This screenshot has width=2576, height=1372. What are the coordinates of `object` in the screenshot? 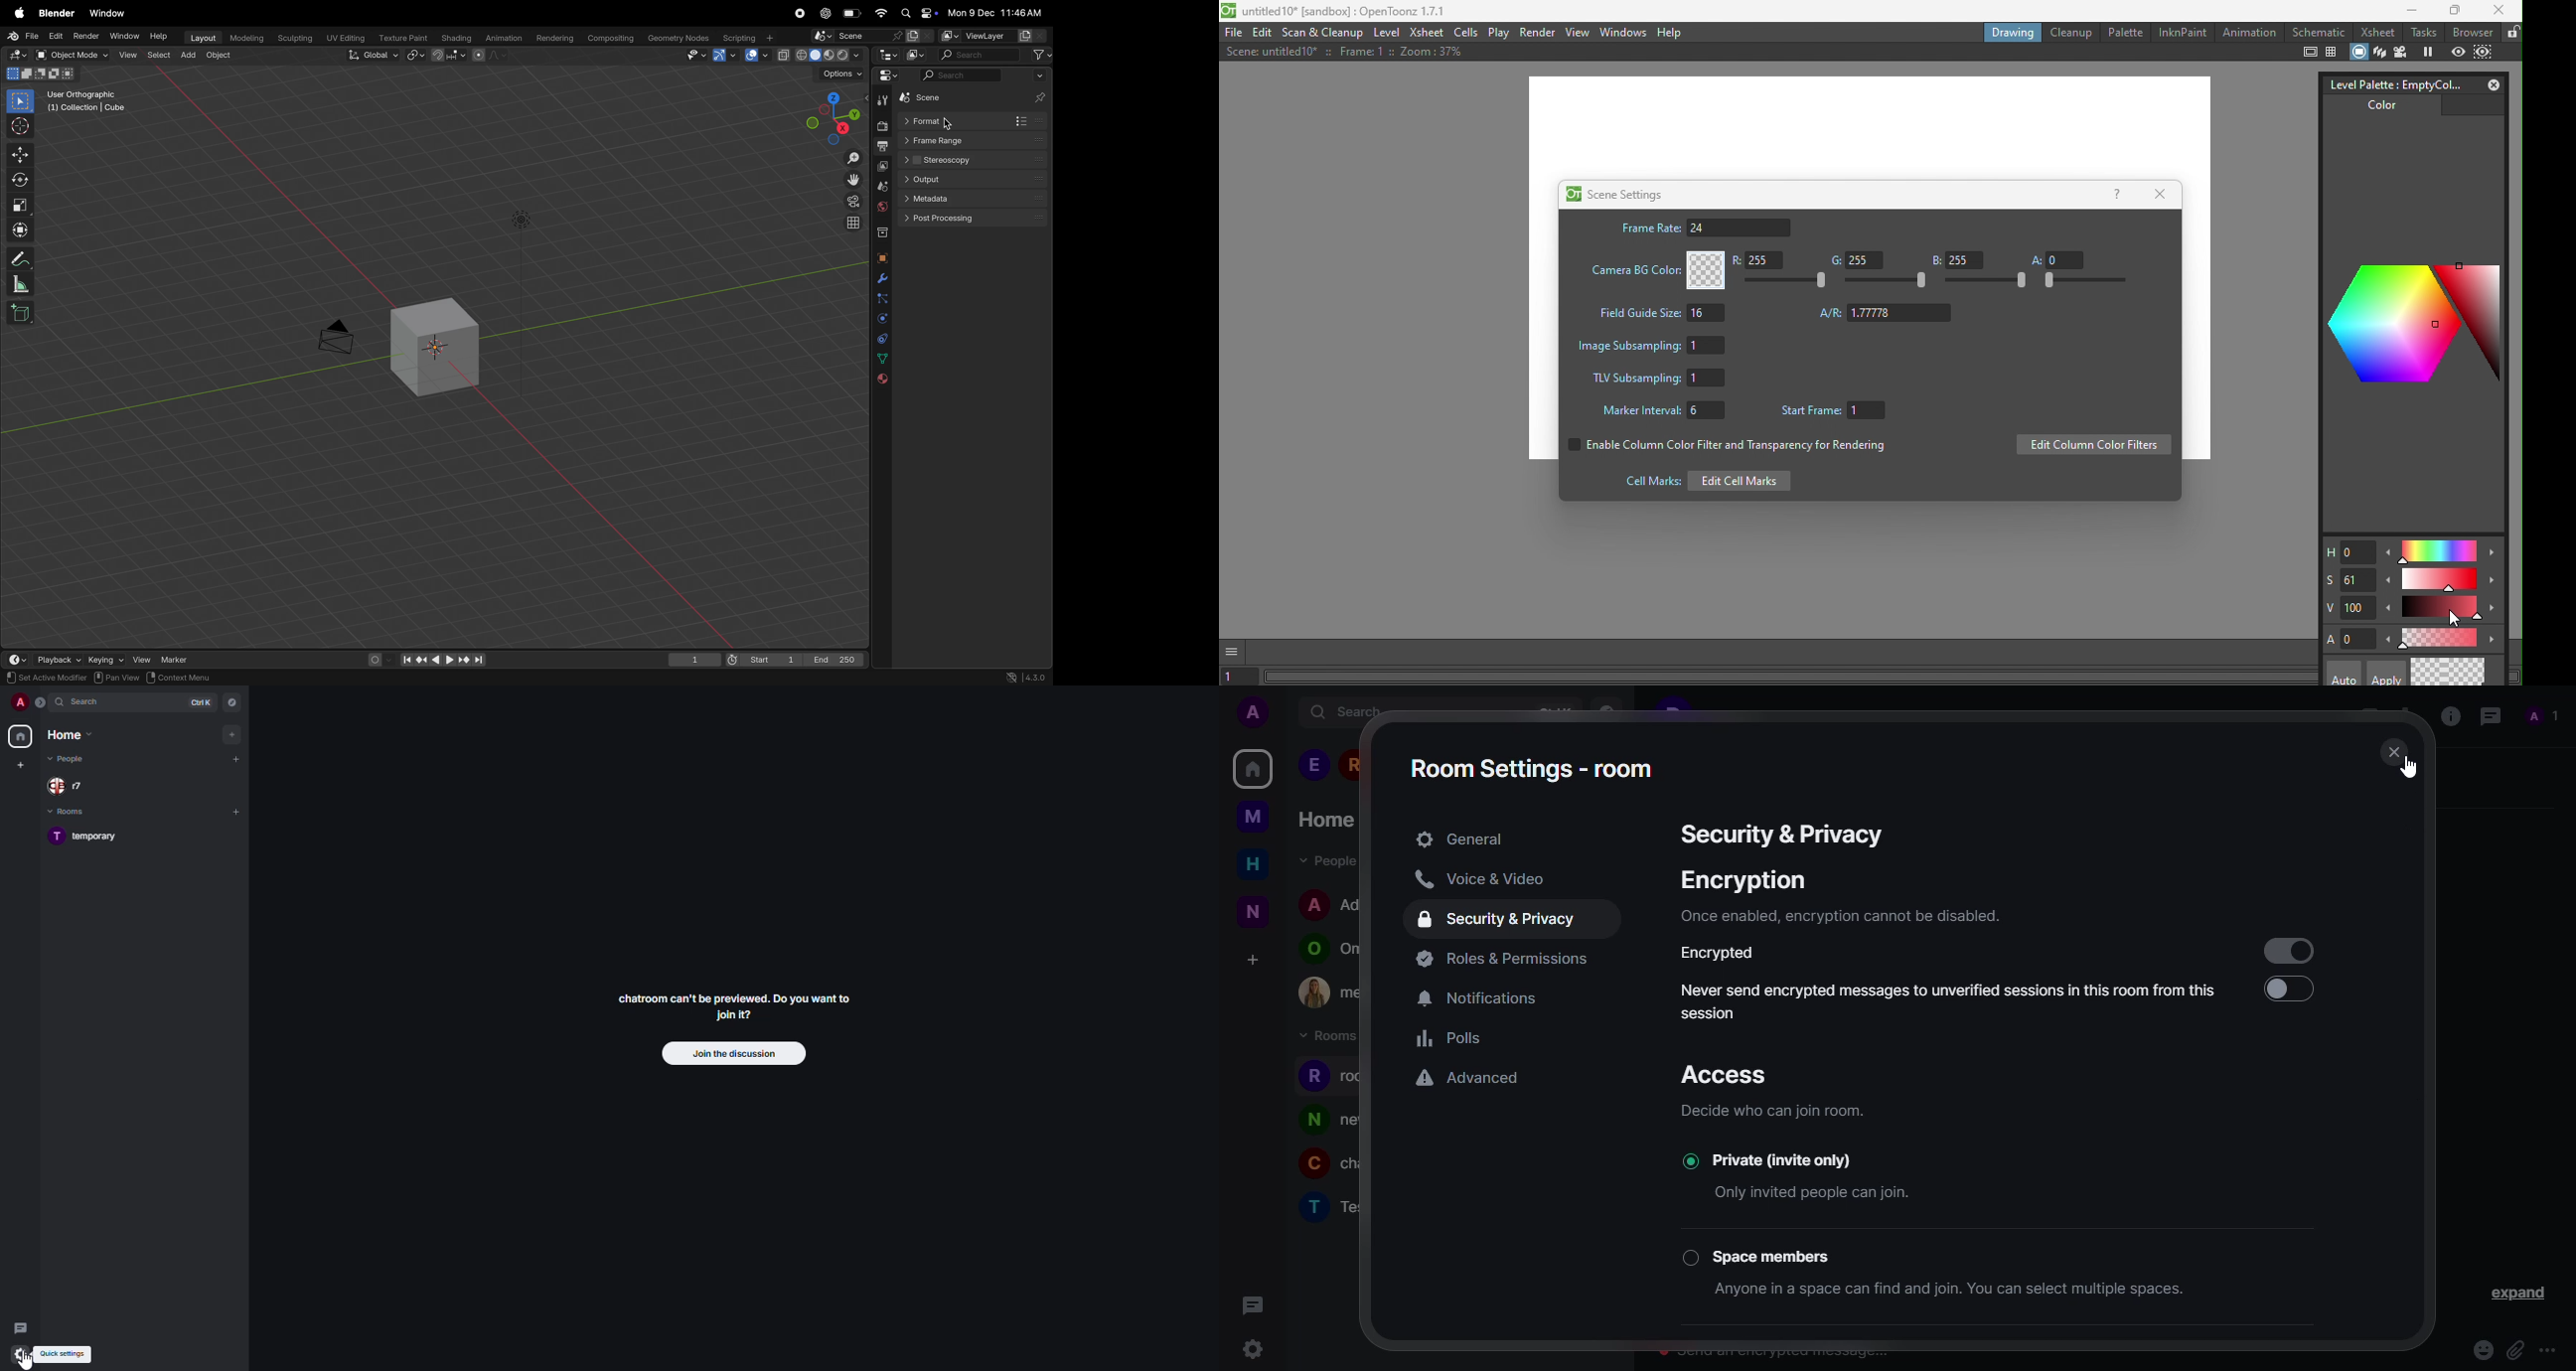 It's located at (217, 57).